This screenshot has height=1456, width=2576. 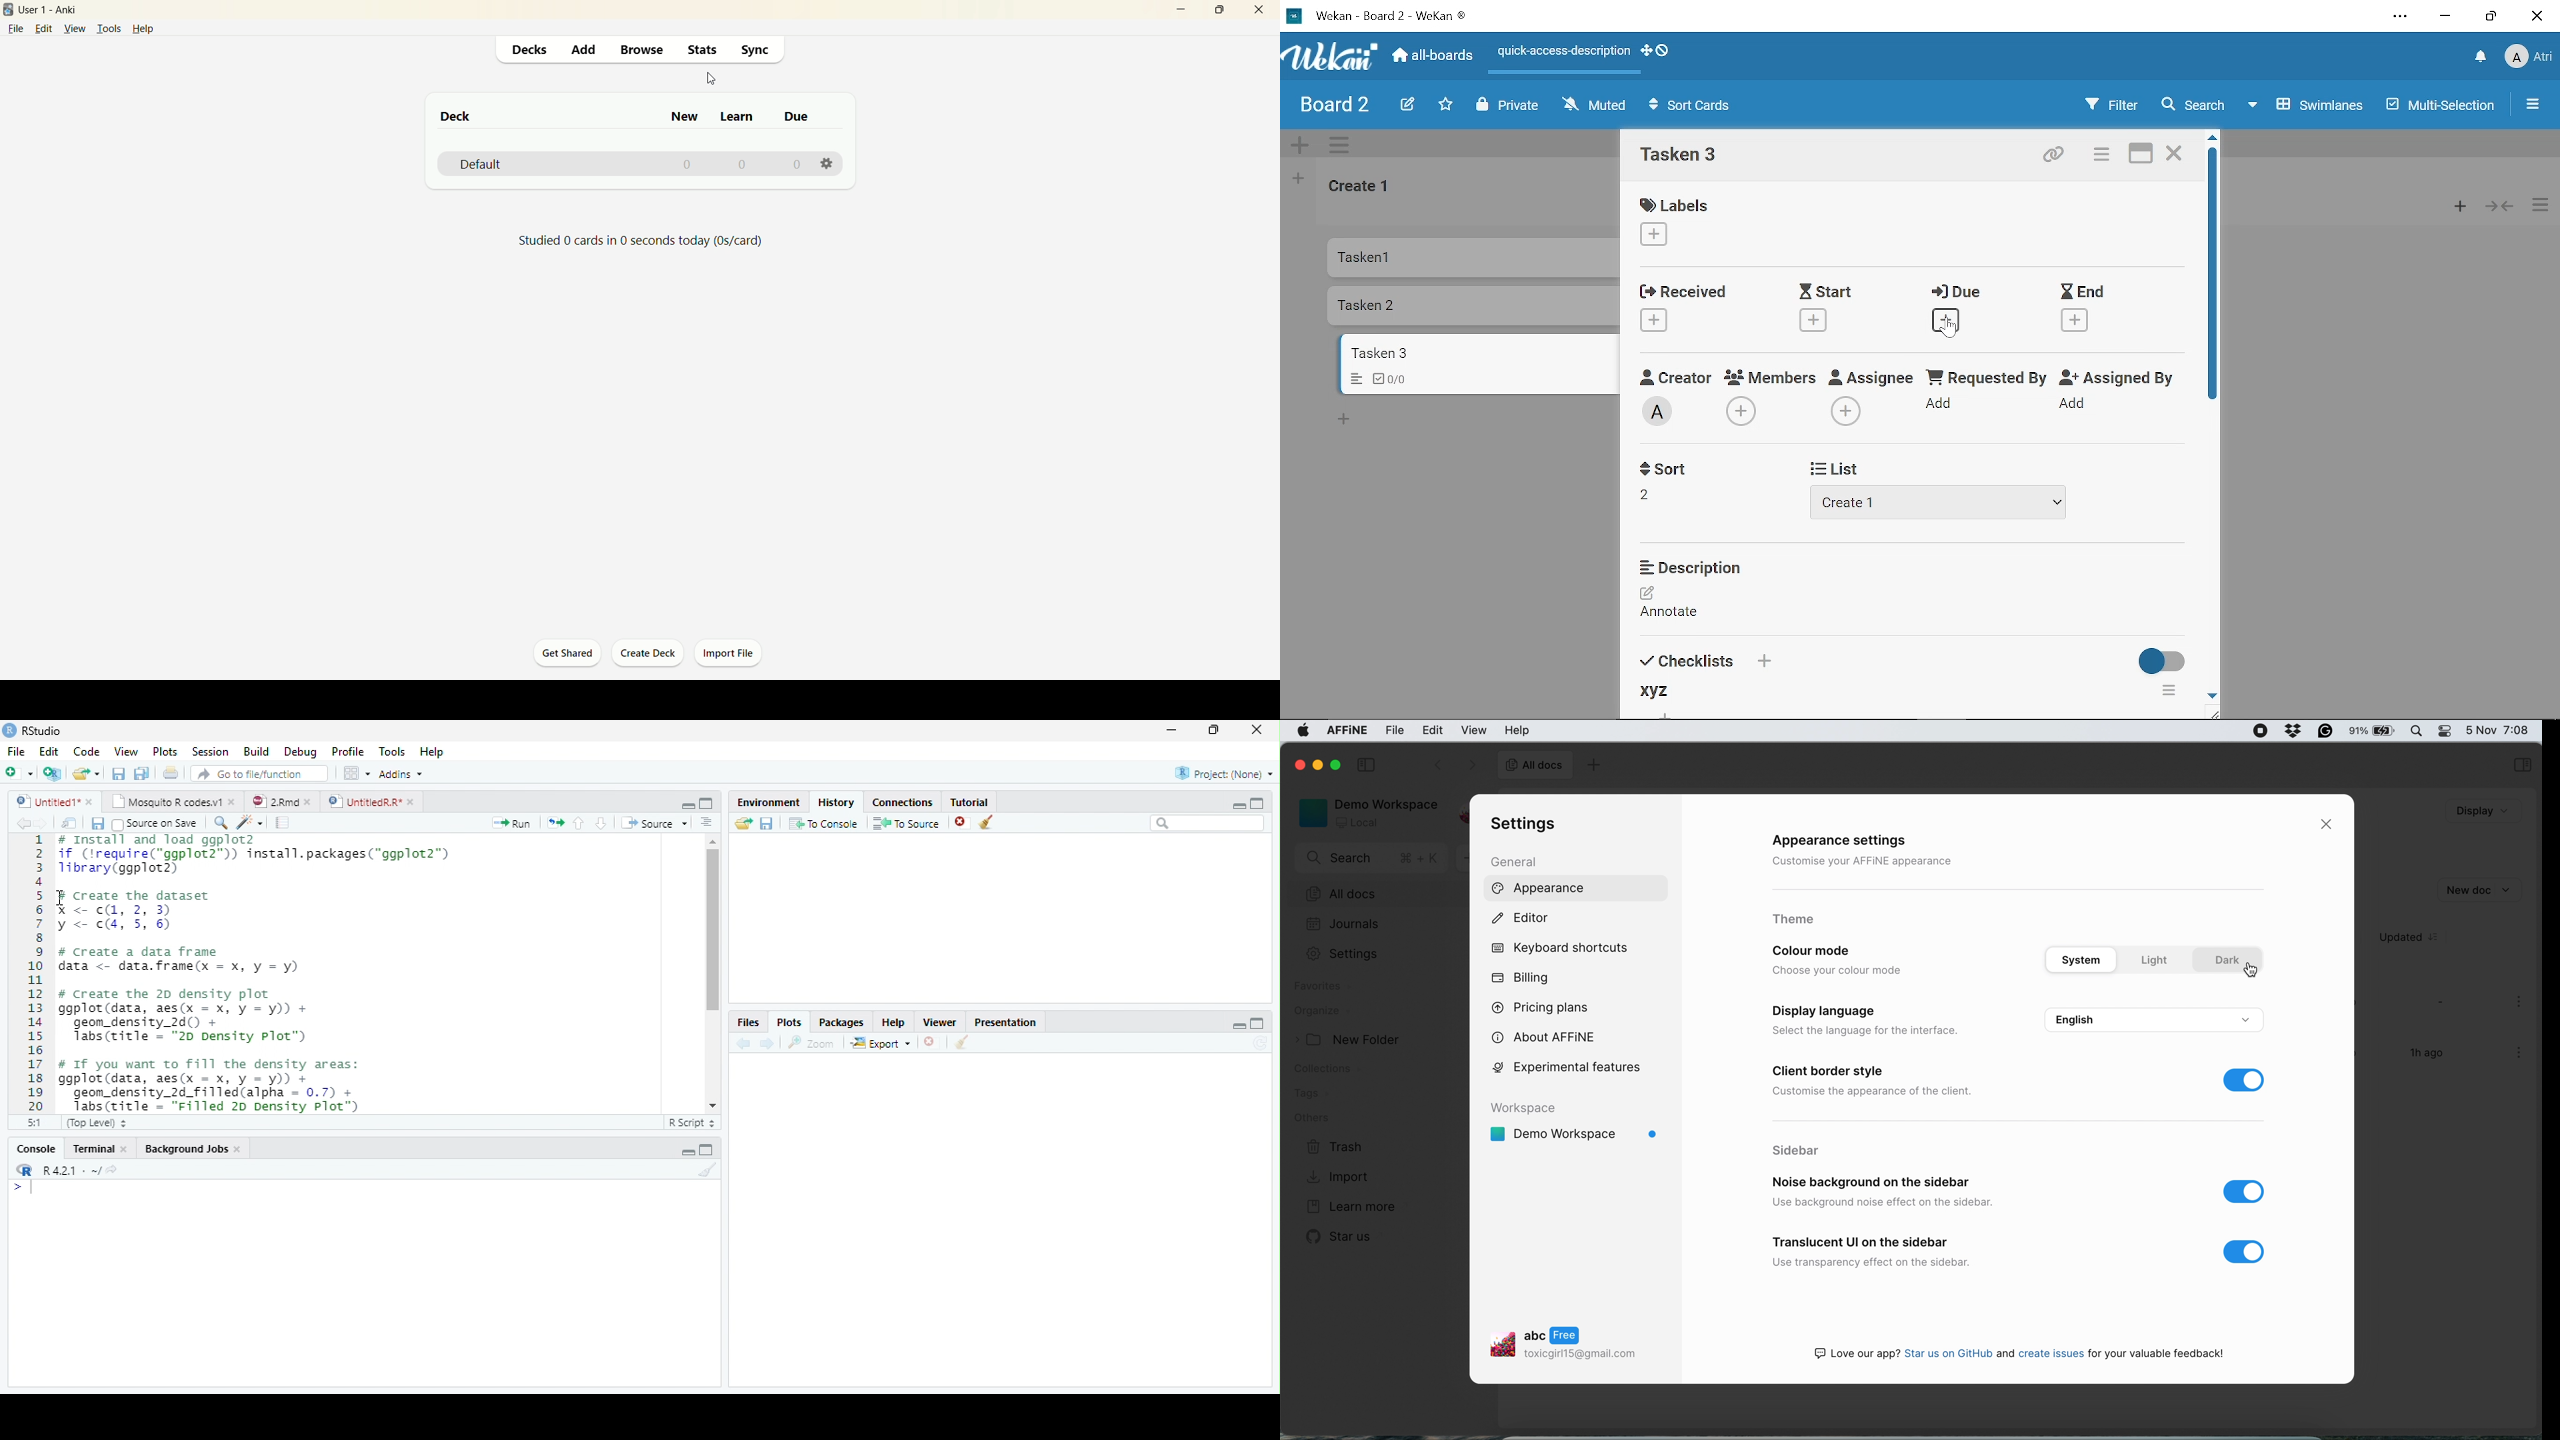 I want to click on List titled "Create 1", so click(x=1362, y=188).